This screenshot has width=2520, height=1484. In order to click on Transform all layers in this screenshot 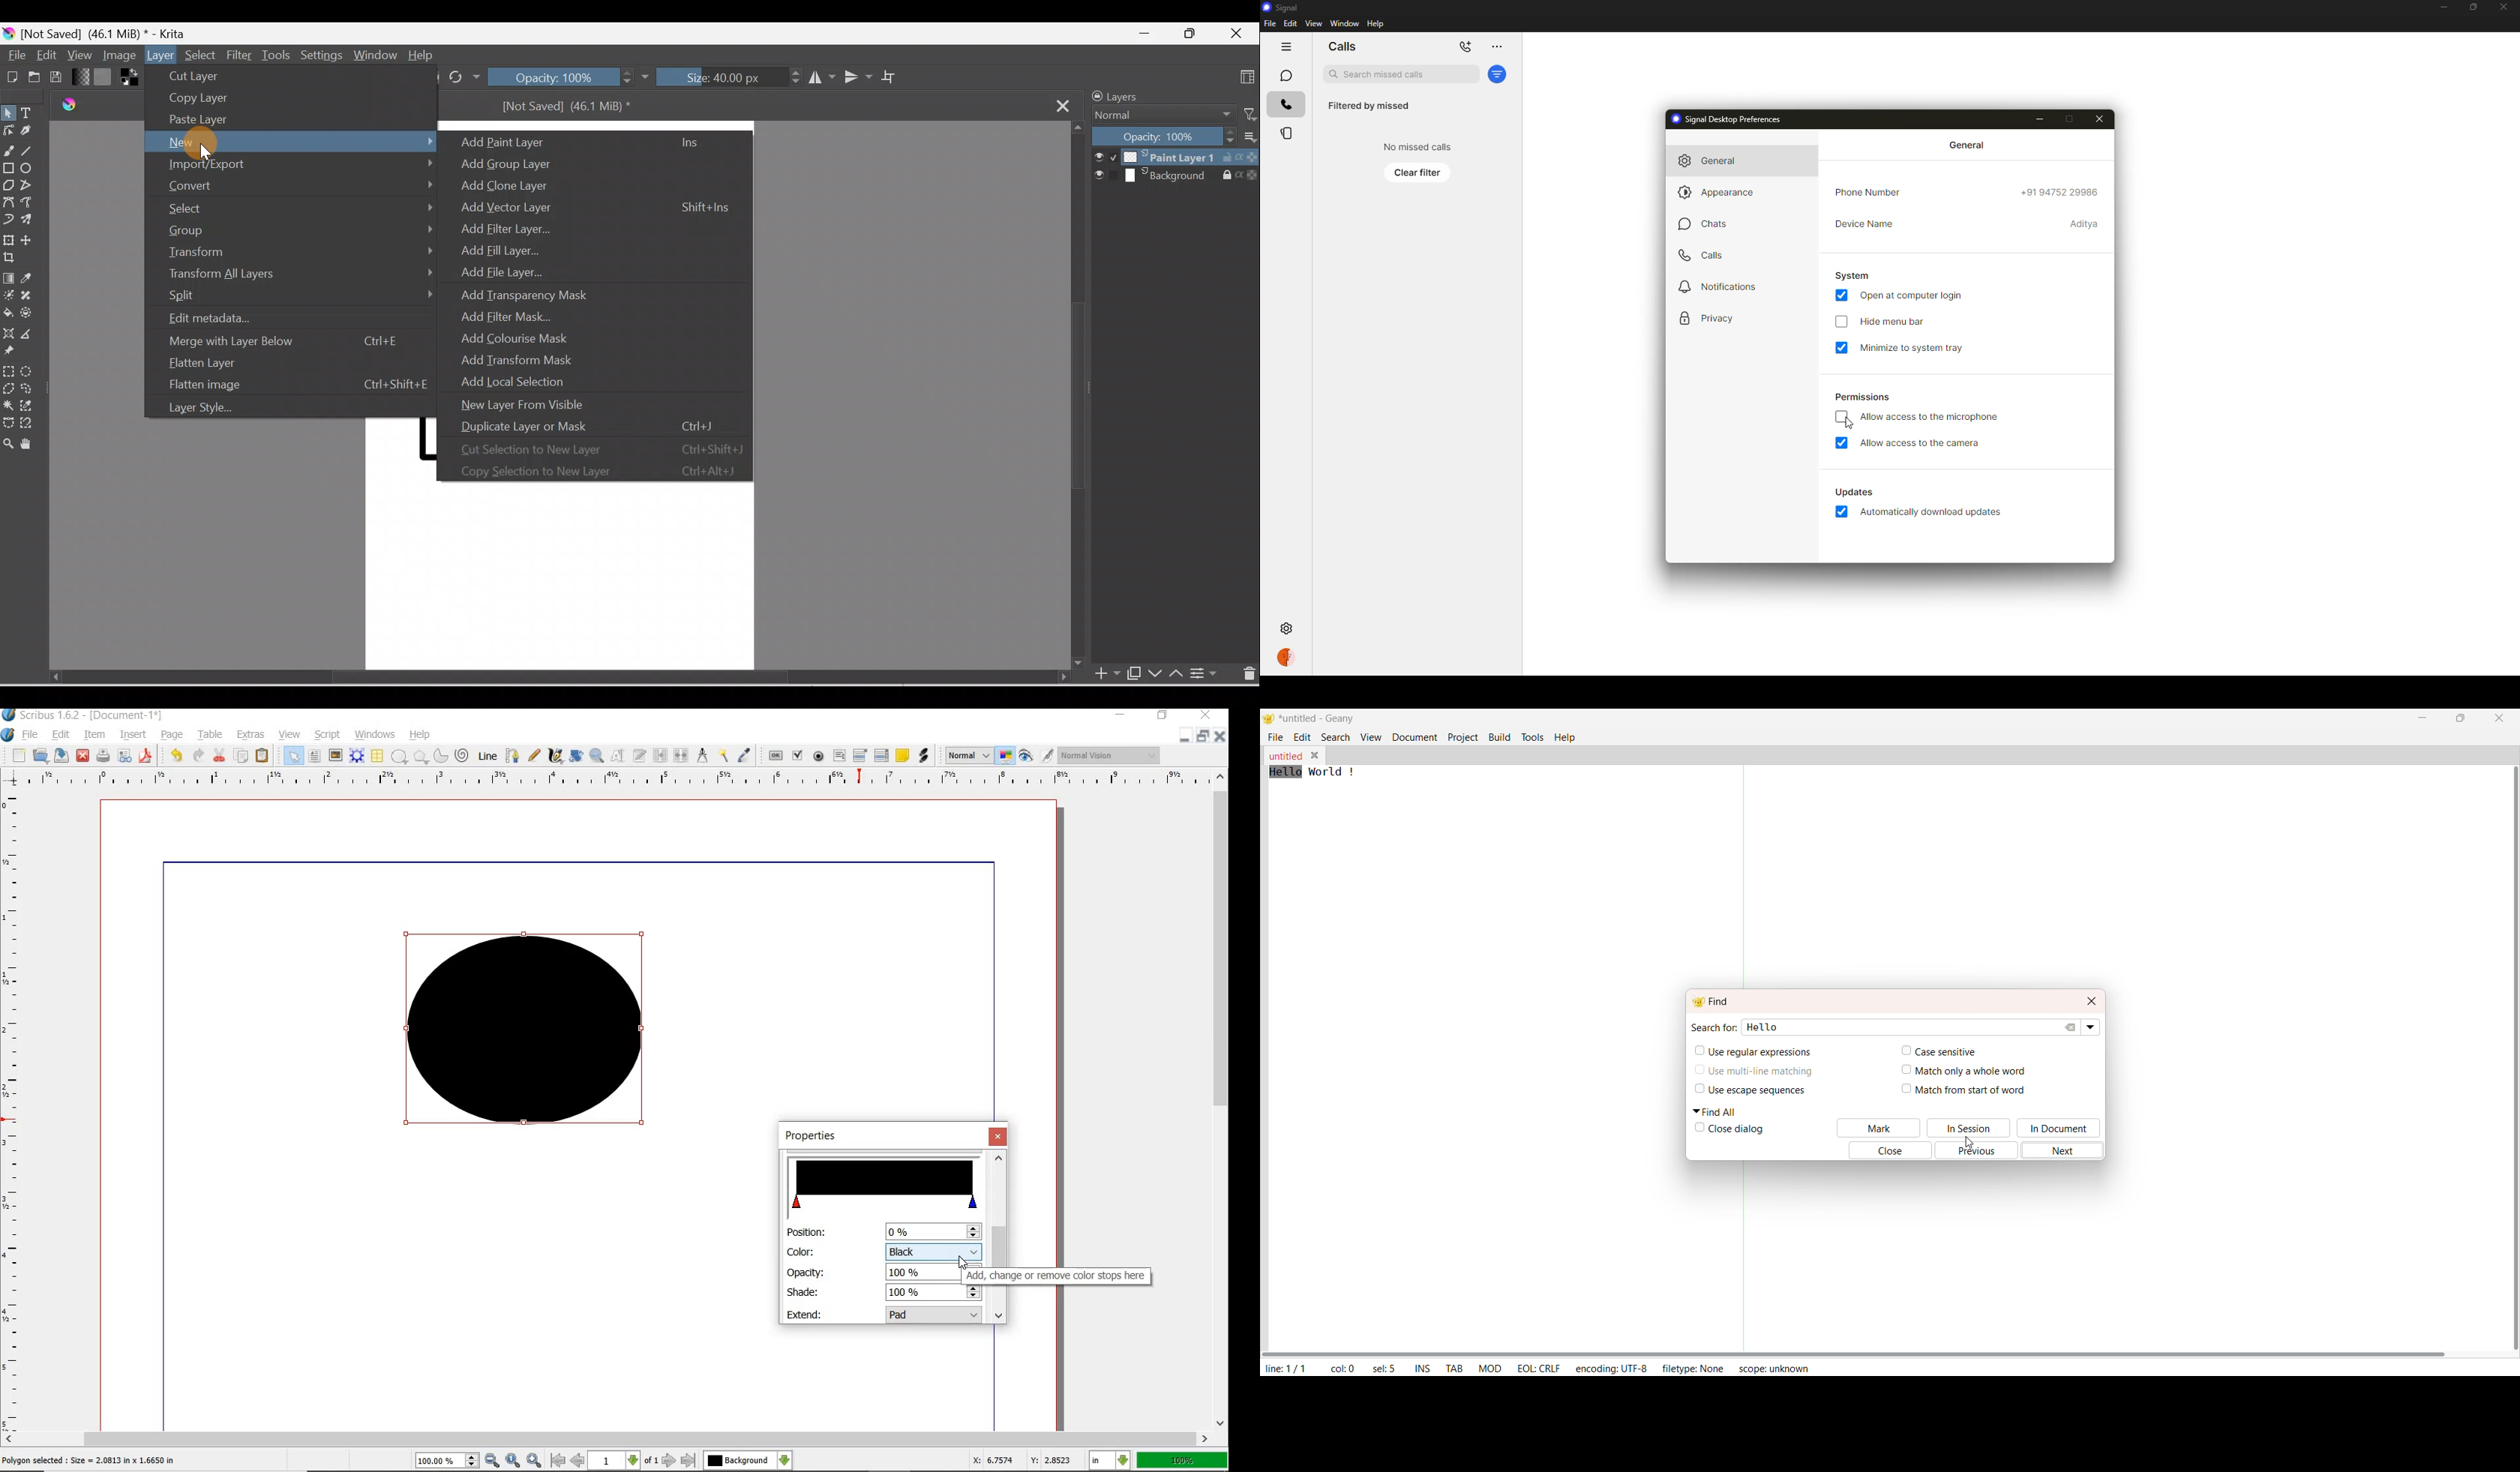, I will do `click(299, 275)`.